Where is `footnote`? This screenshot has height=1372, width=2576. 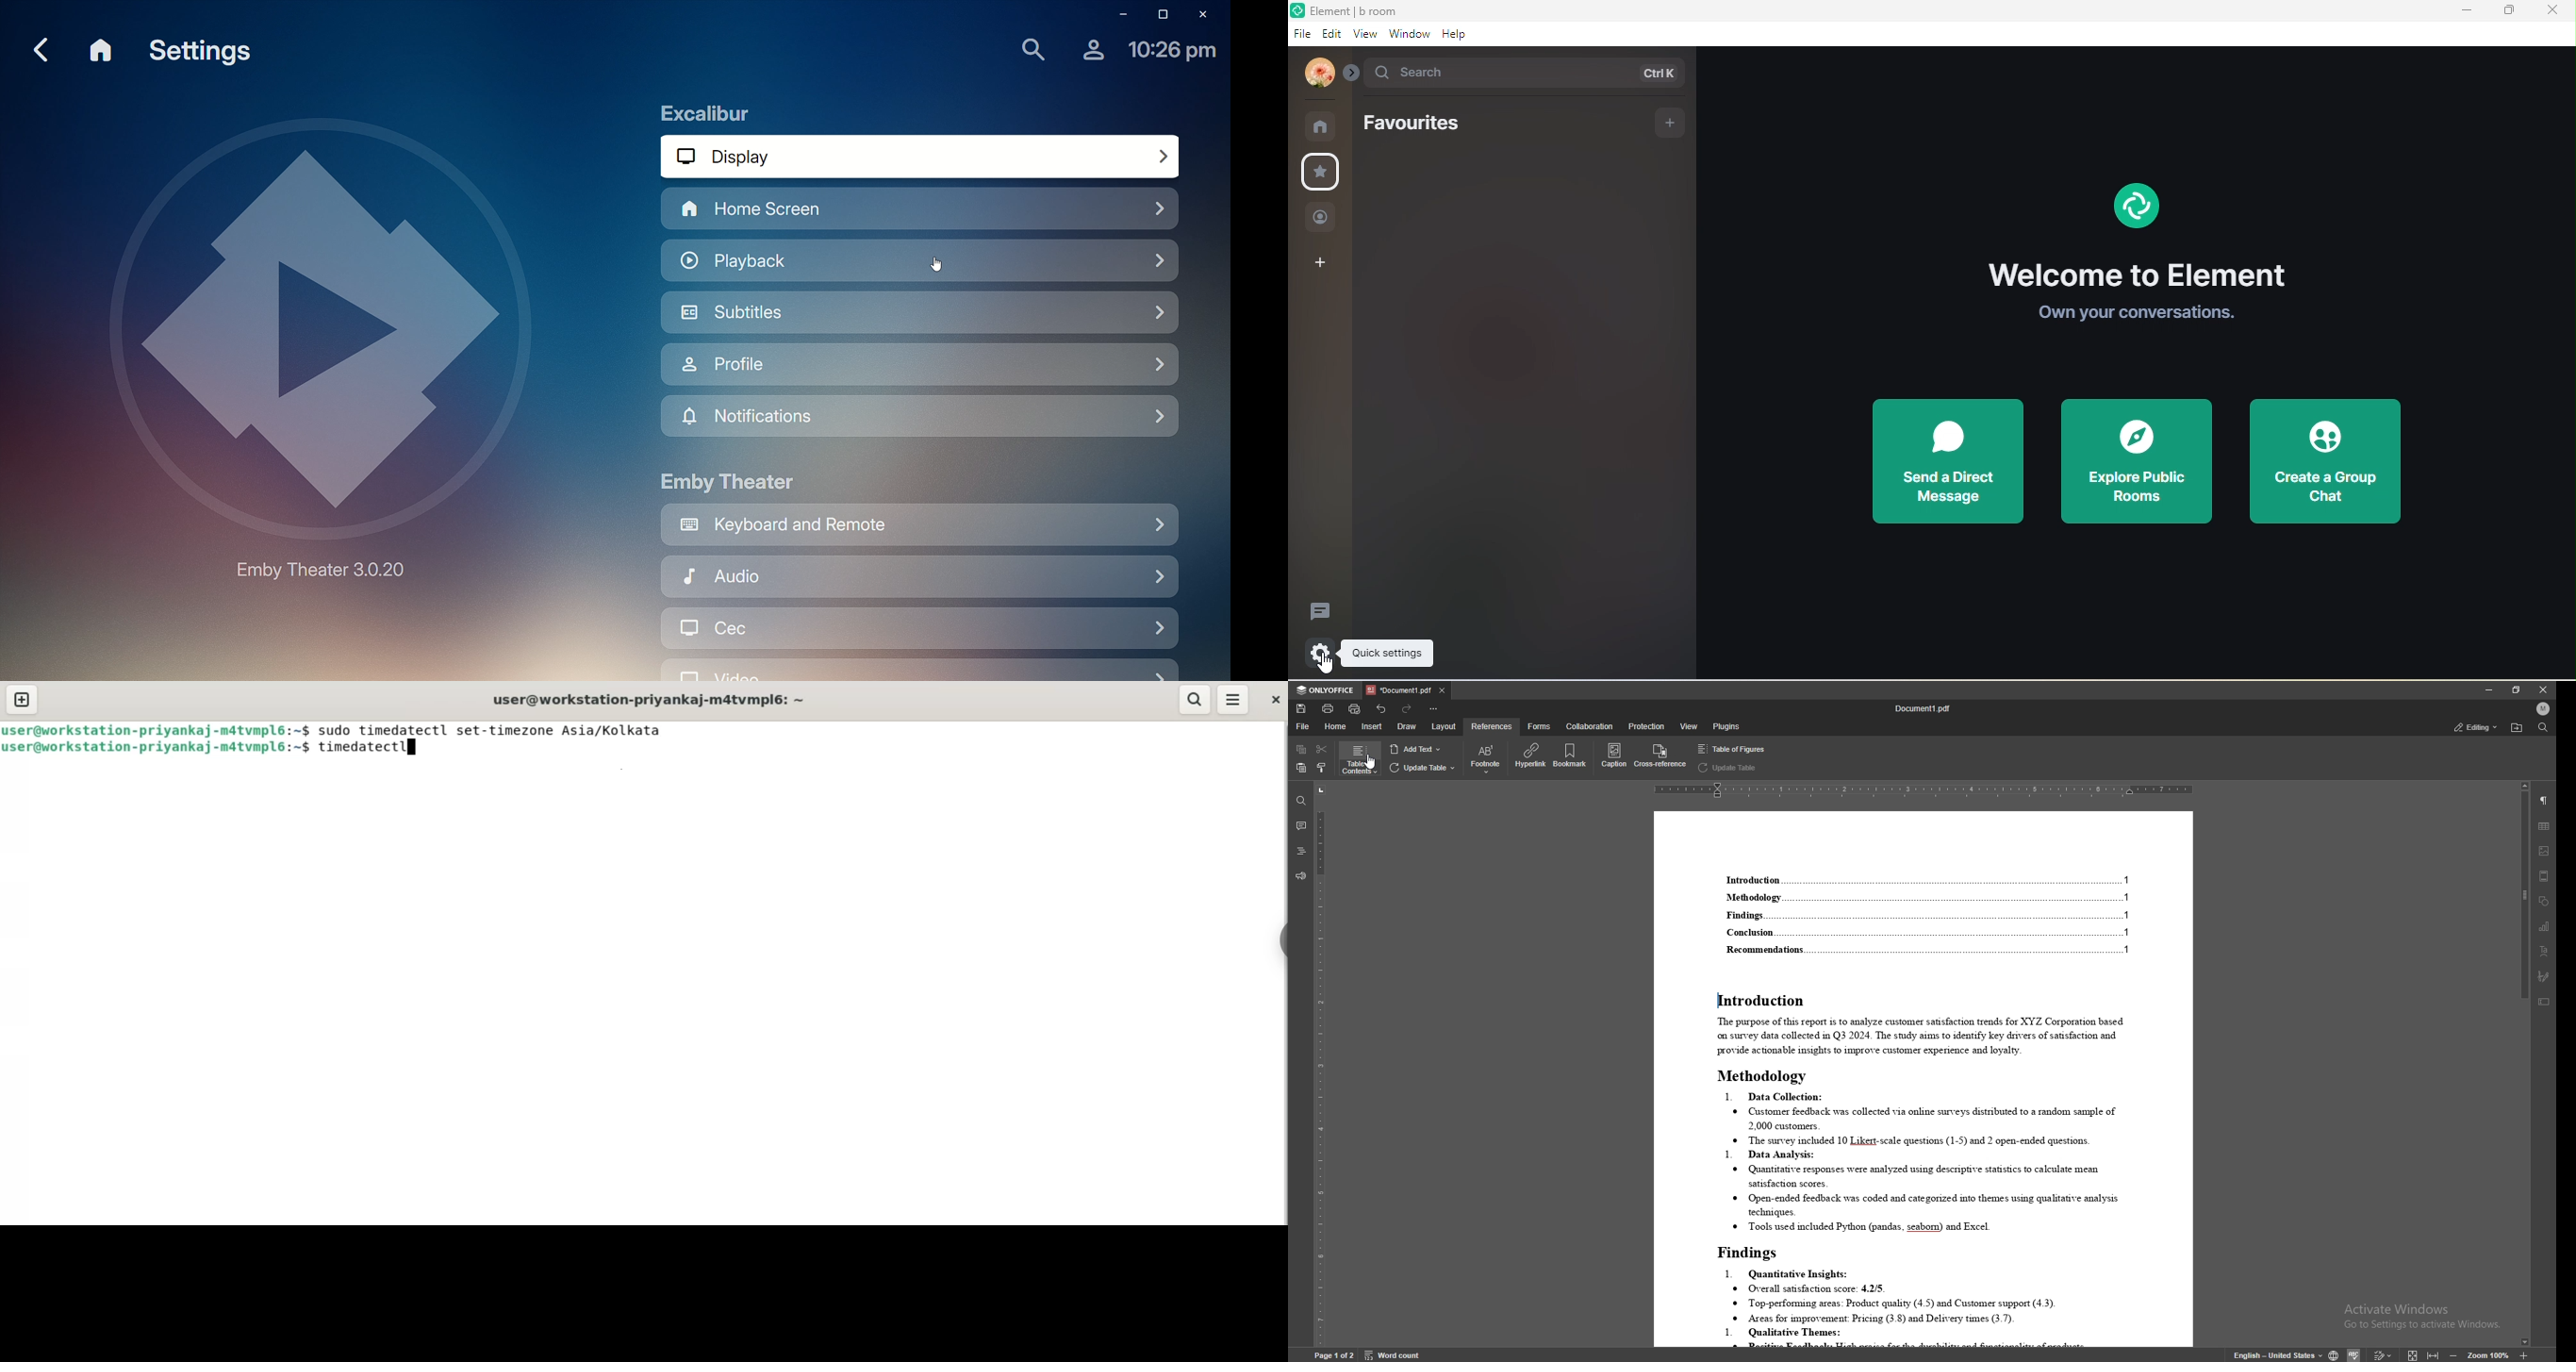 footnote is located at coordinates (1486, 758).